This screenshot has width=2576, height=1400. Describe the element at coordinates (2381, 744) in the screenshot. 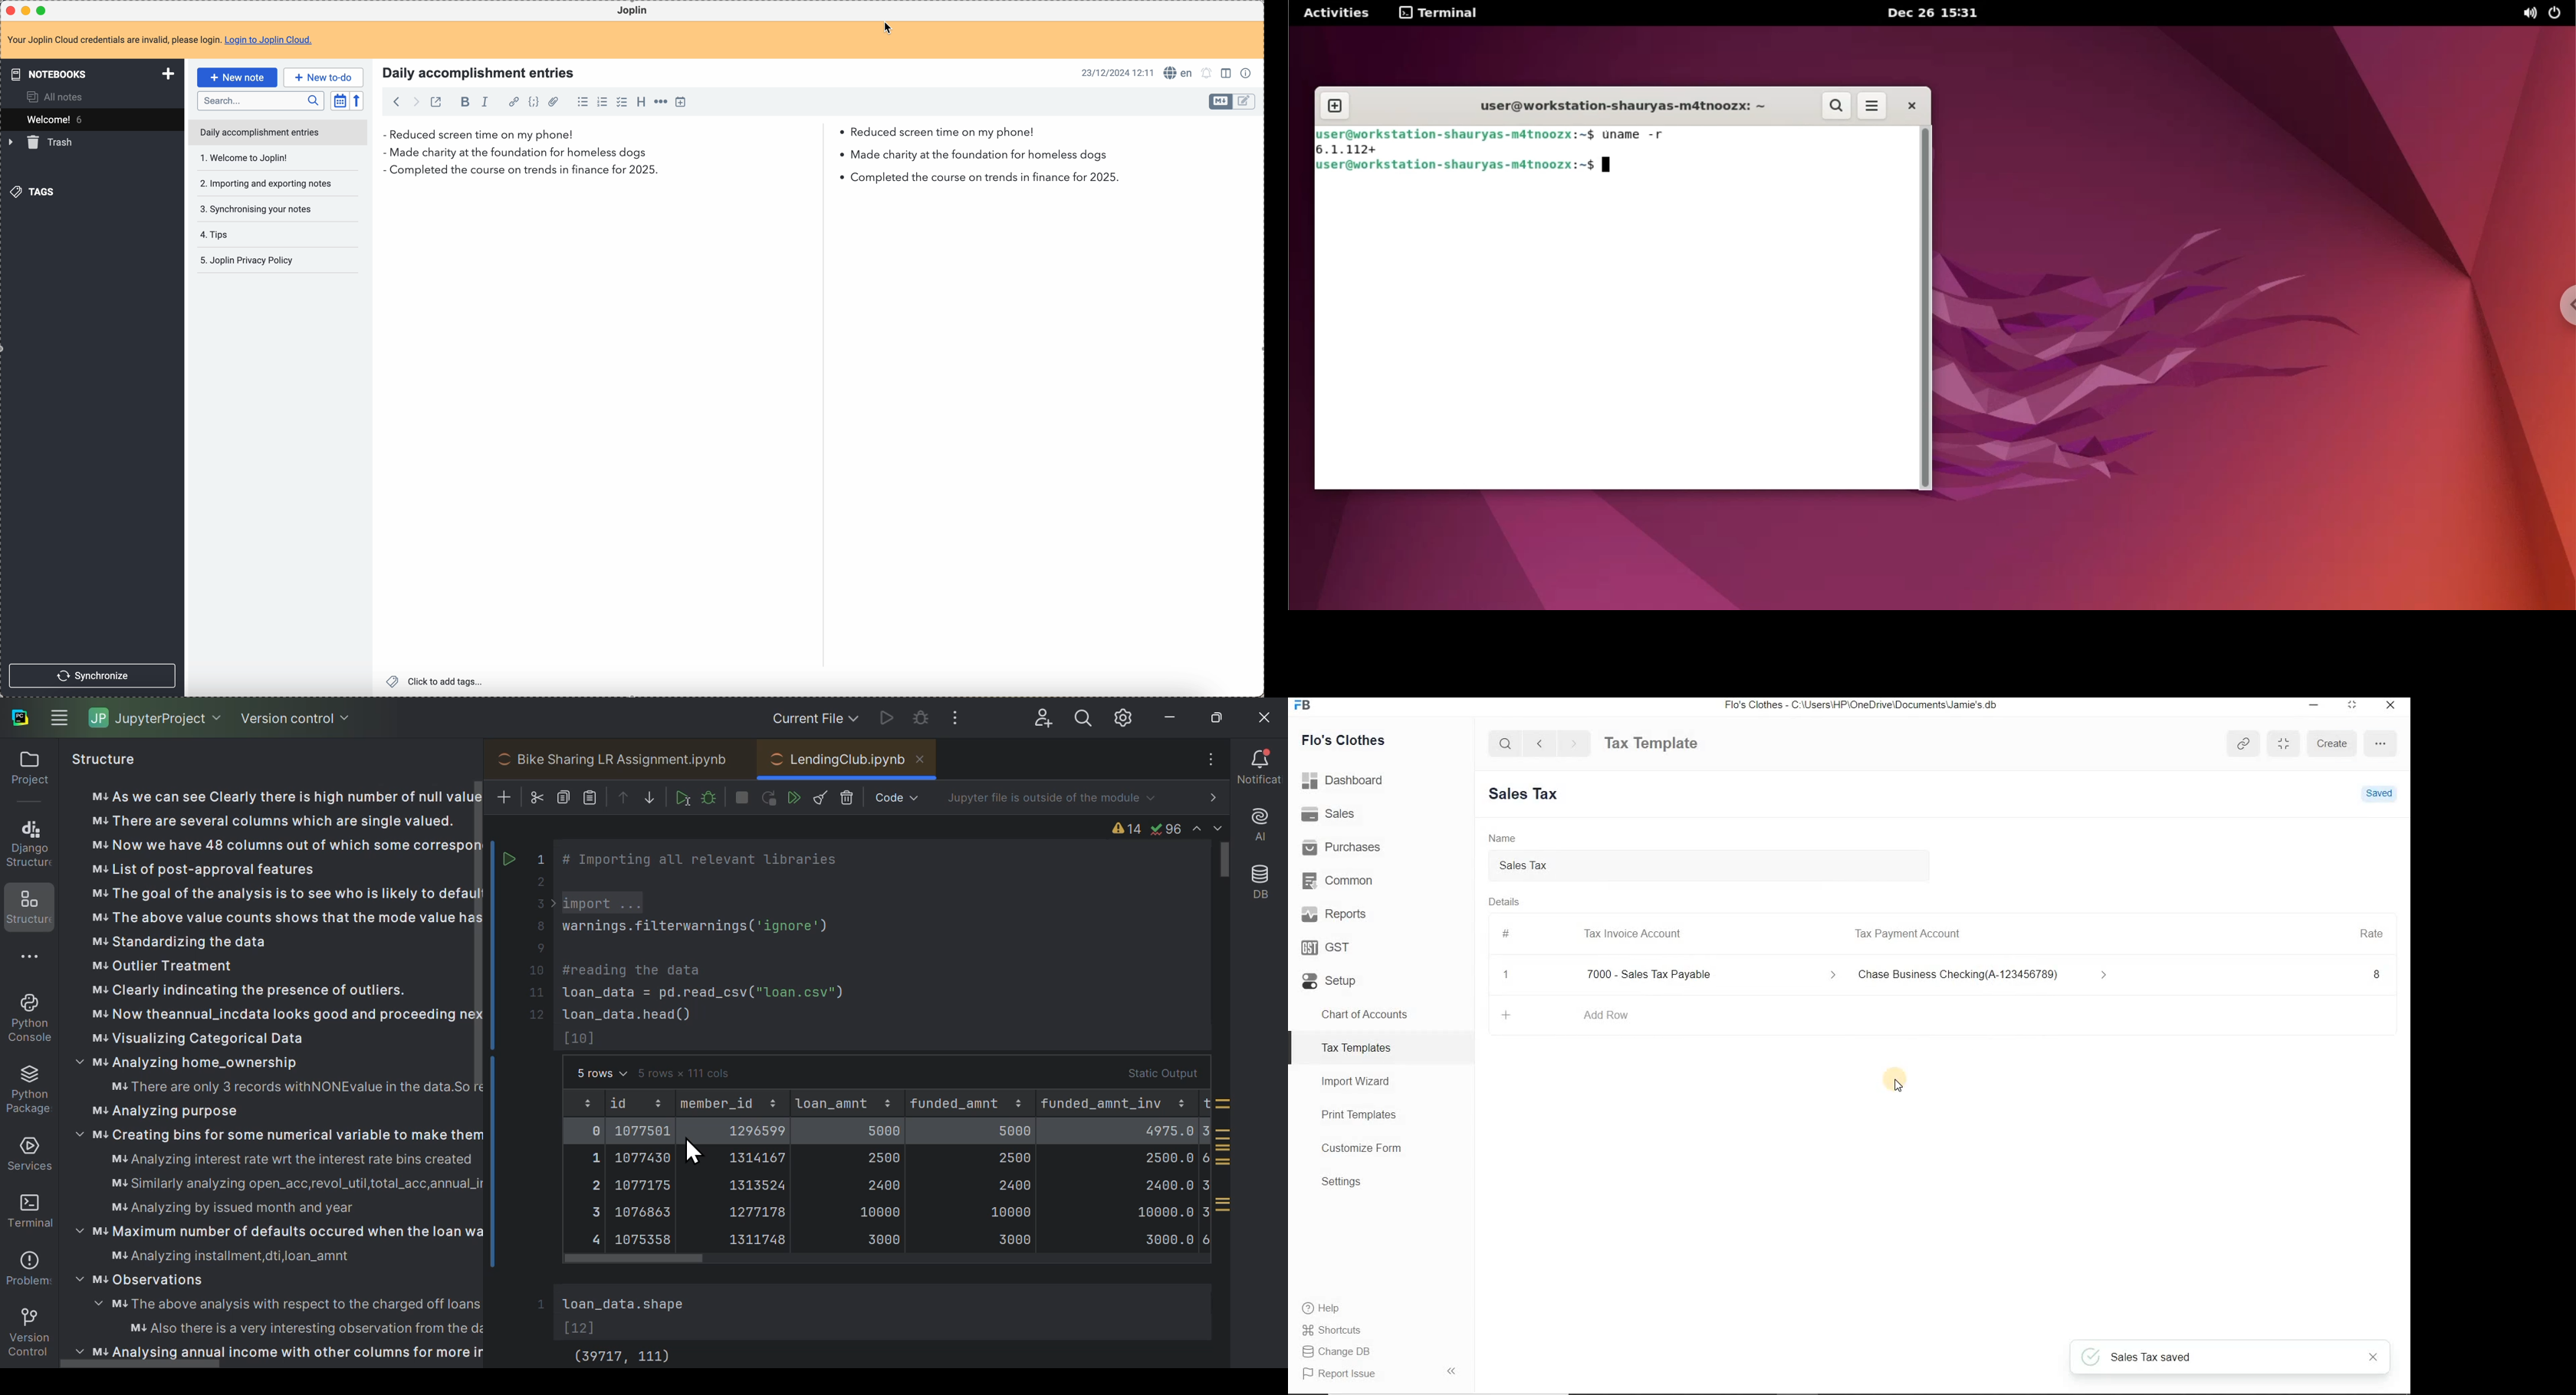

I see `More` at that location.